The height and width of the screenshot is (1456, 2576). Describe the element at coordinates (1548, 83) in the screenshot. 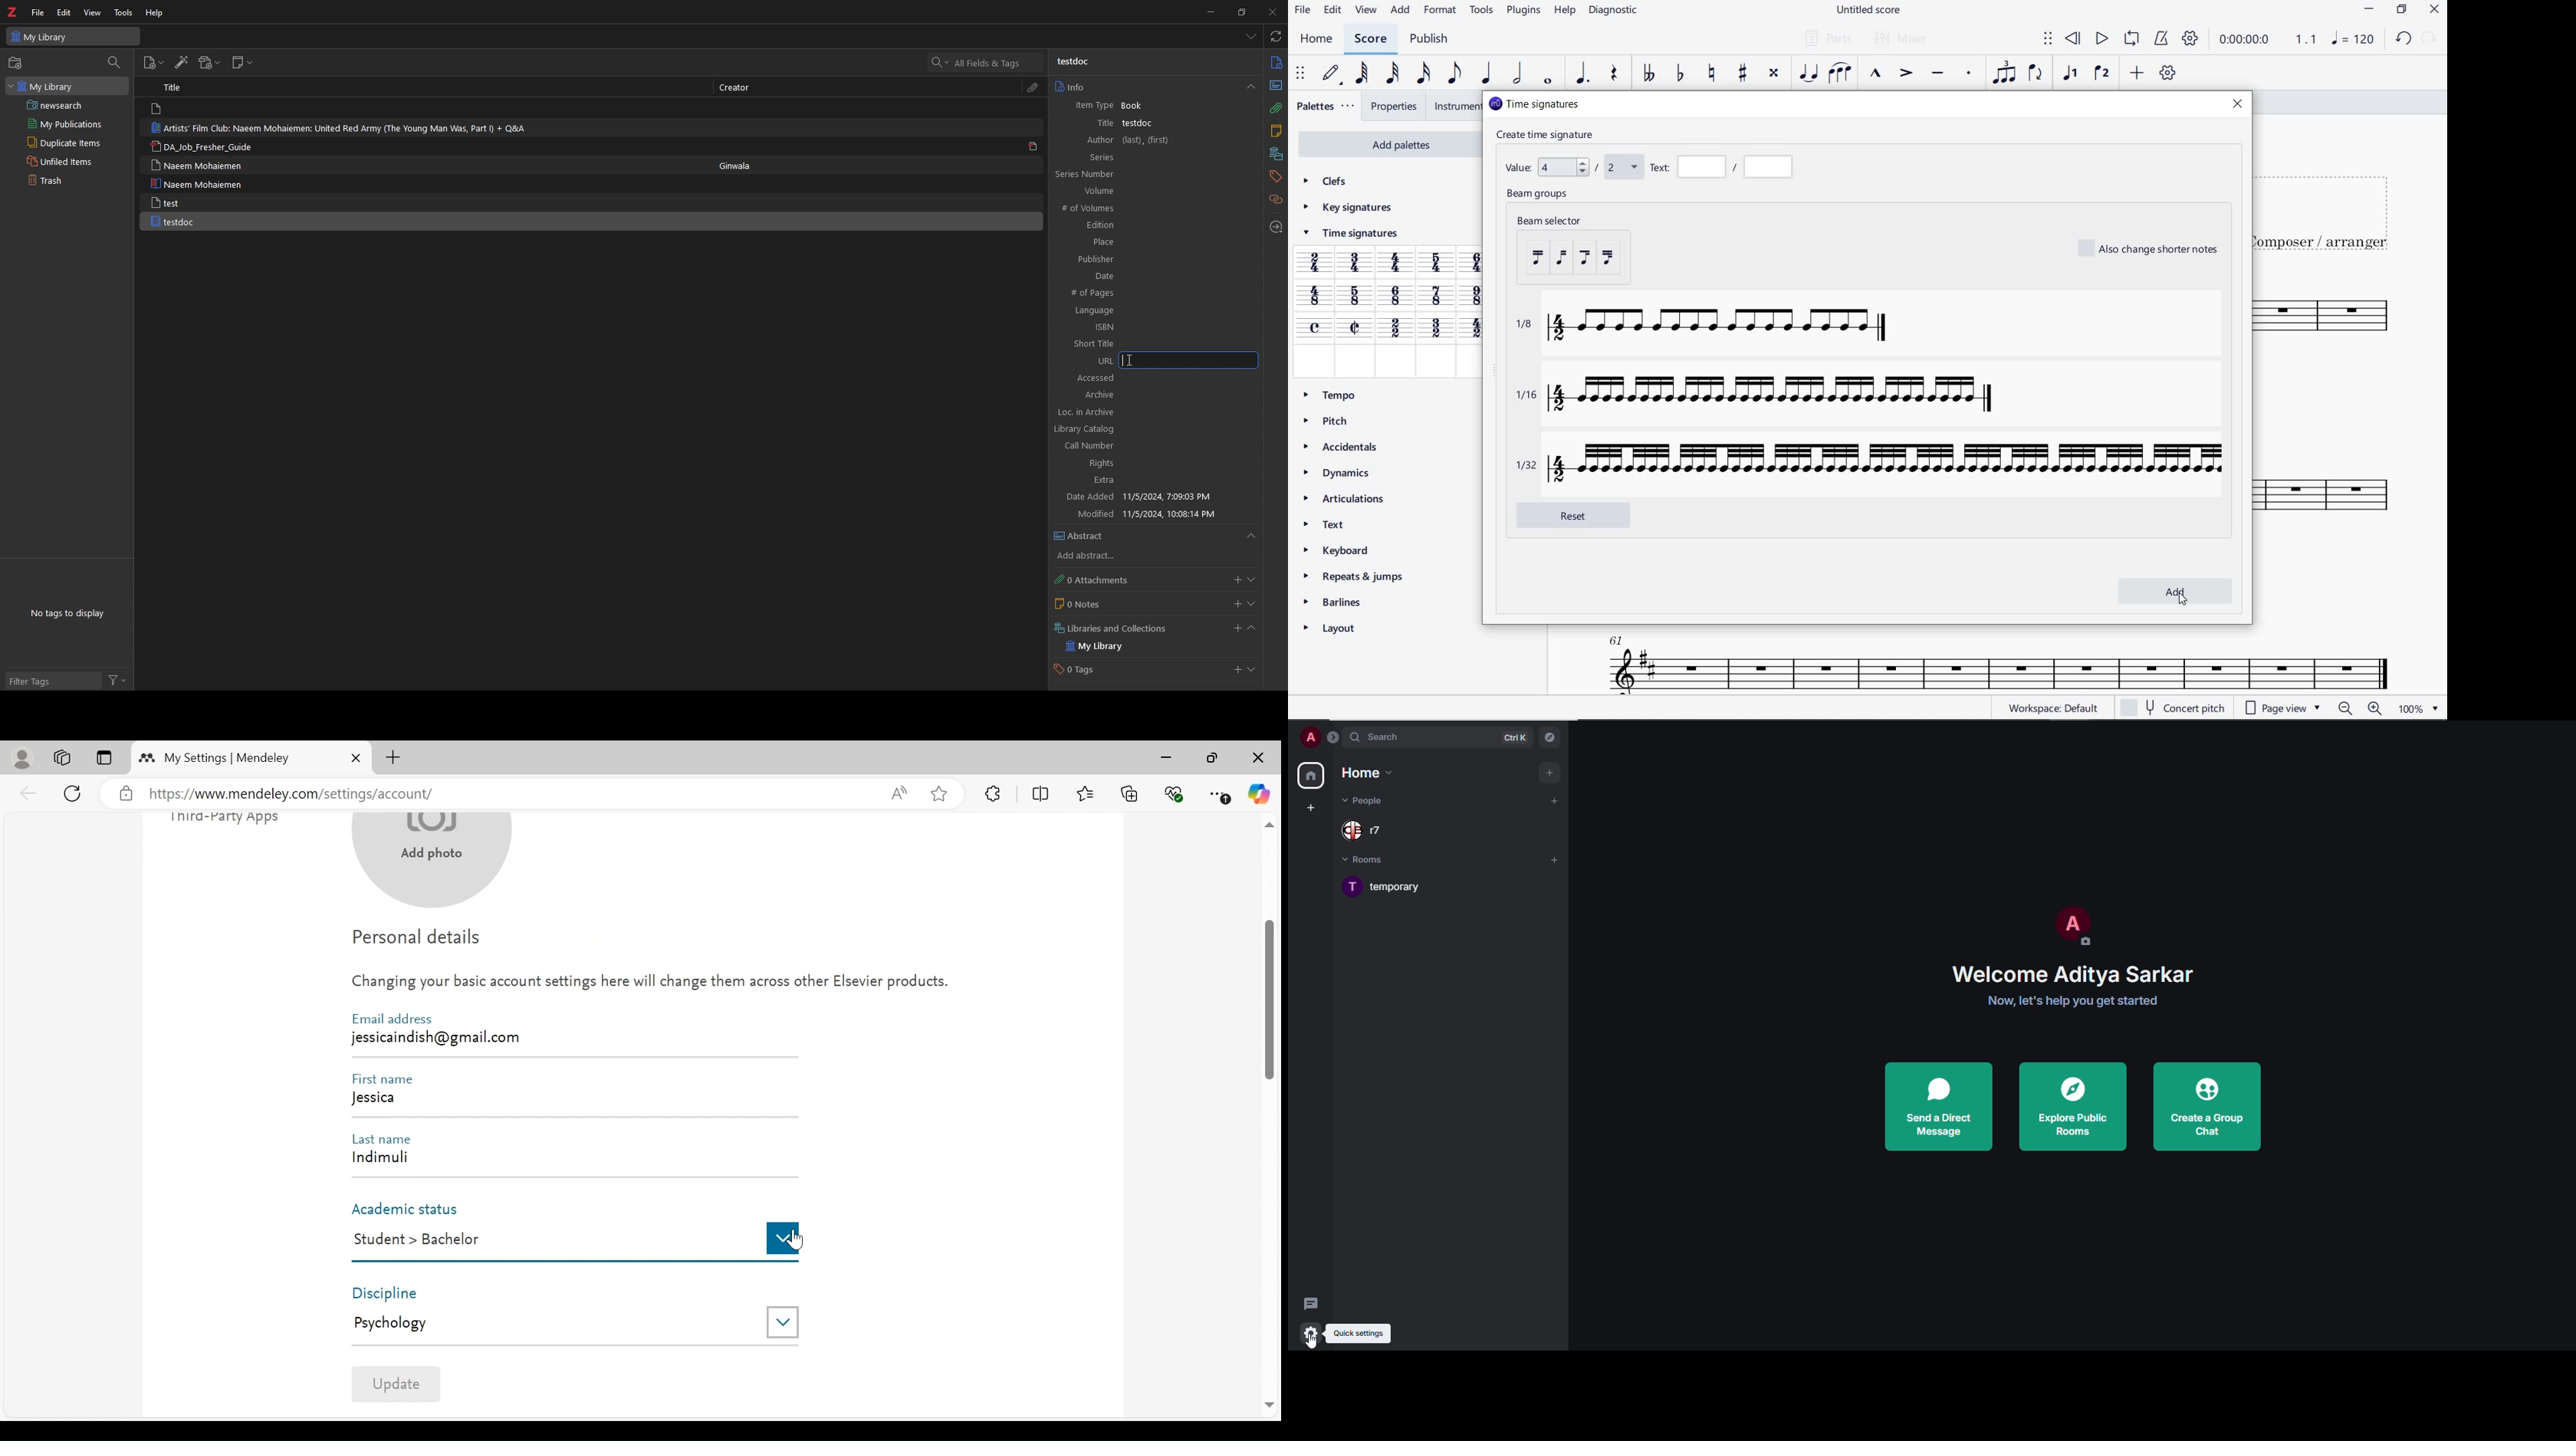

I see `WHOLE NOTE` at that location.